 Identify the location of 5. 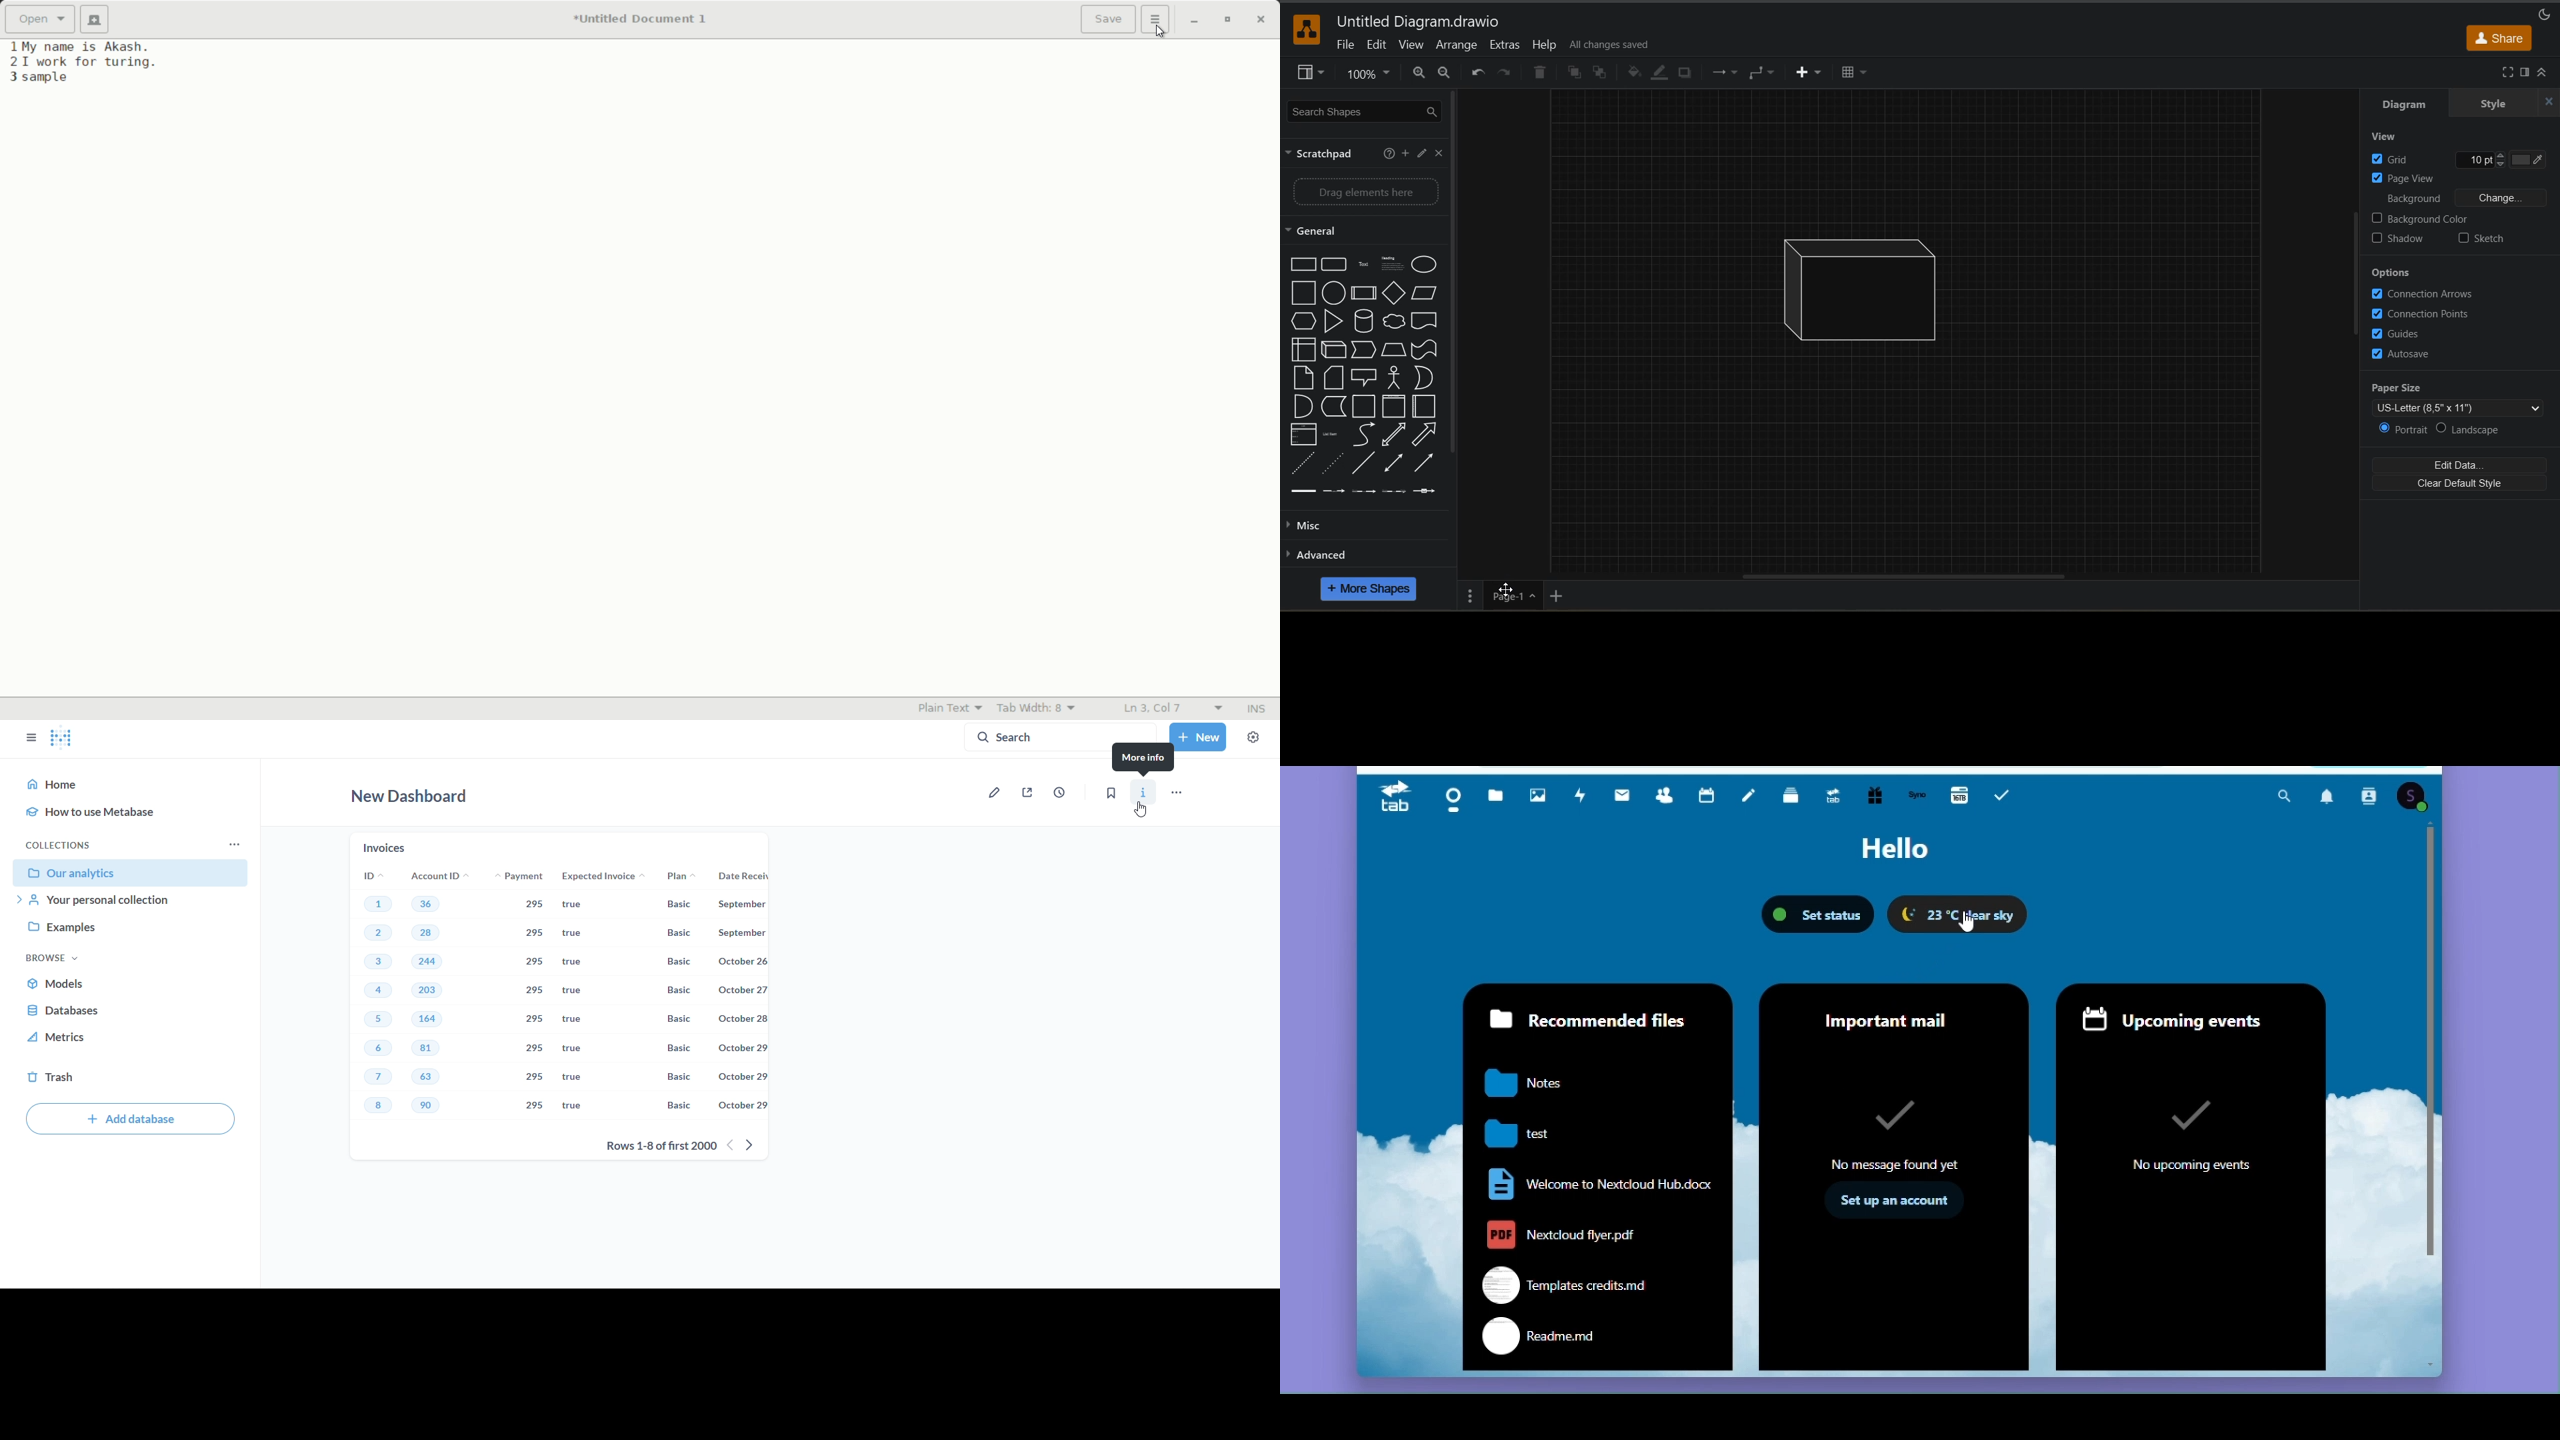
(378, 1020).